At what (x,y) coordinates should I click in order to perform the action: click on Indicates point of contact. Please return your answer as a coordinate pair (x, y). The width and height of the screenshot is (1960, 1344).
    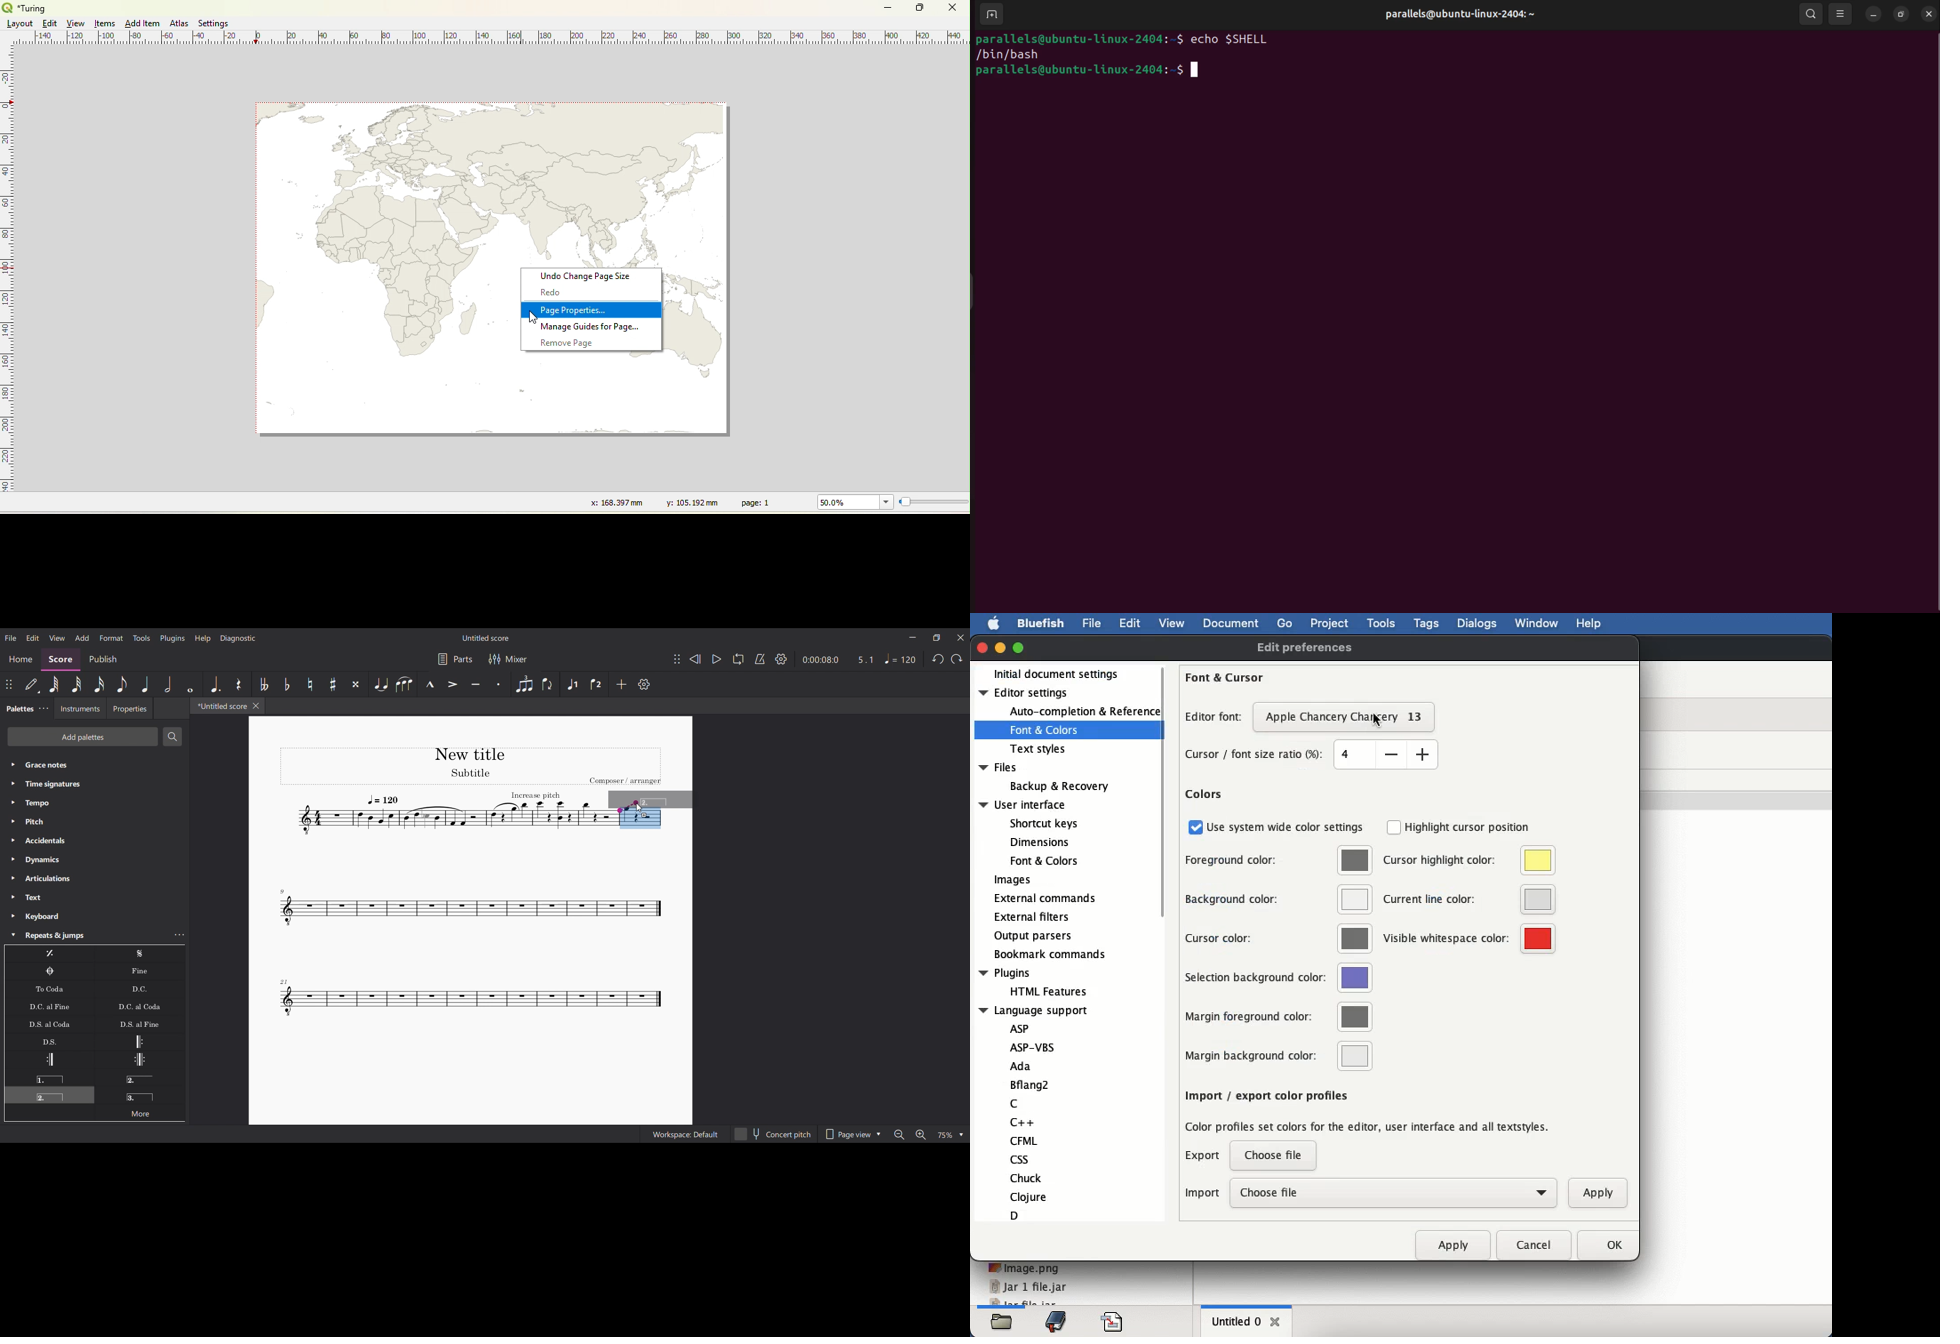
    Looking at the image, I should click on (627, 807).